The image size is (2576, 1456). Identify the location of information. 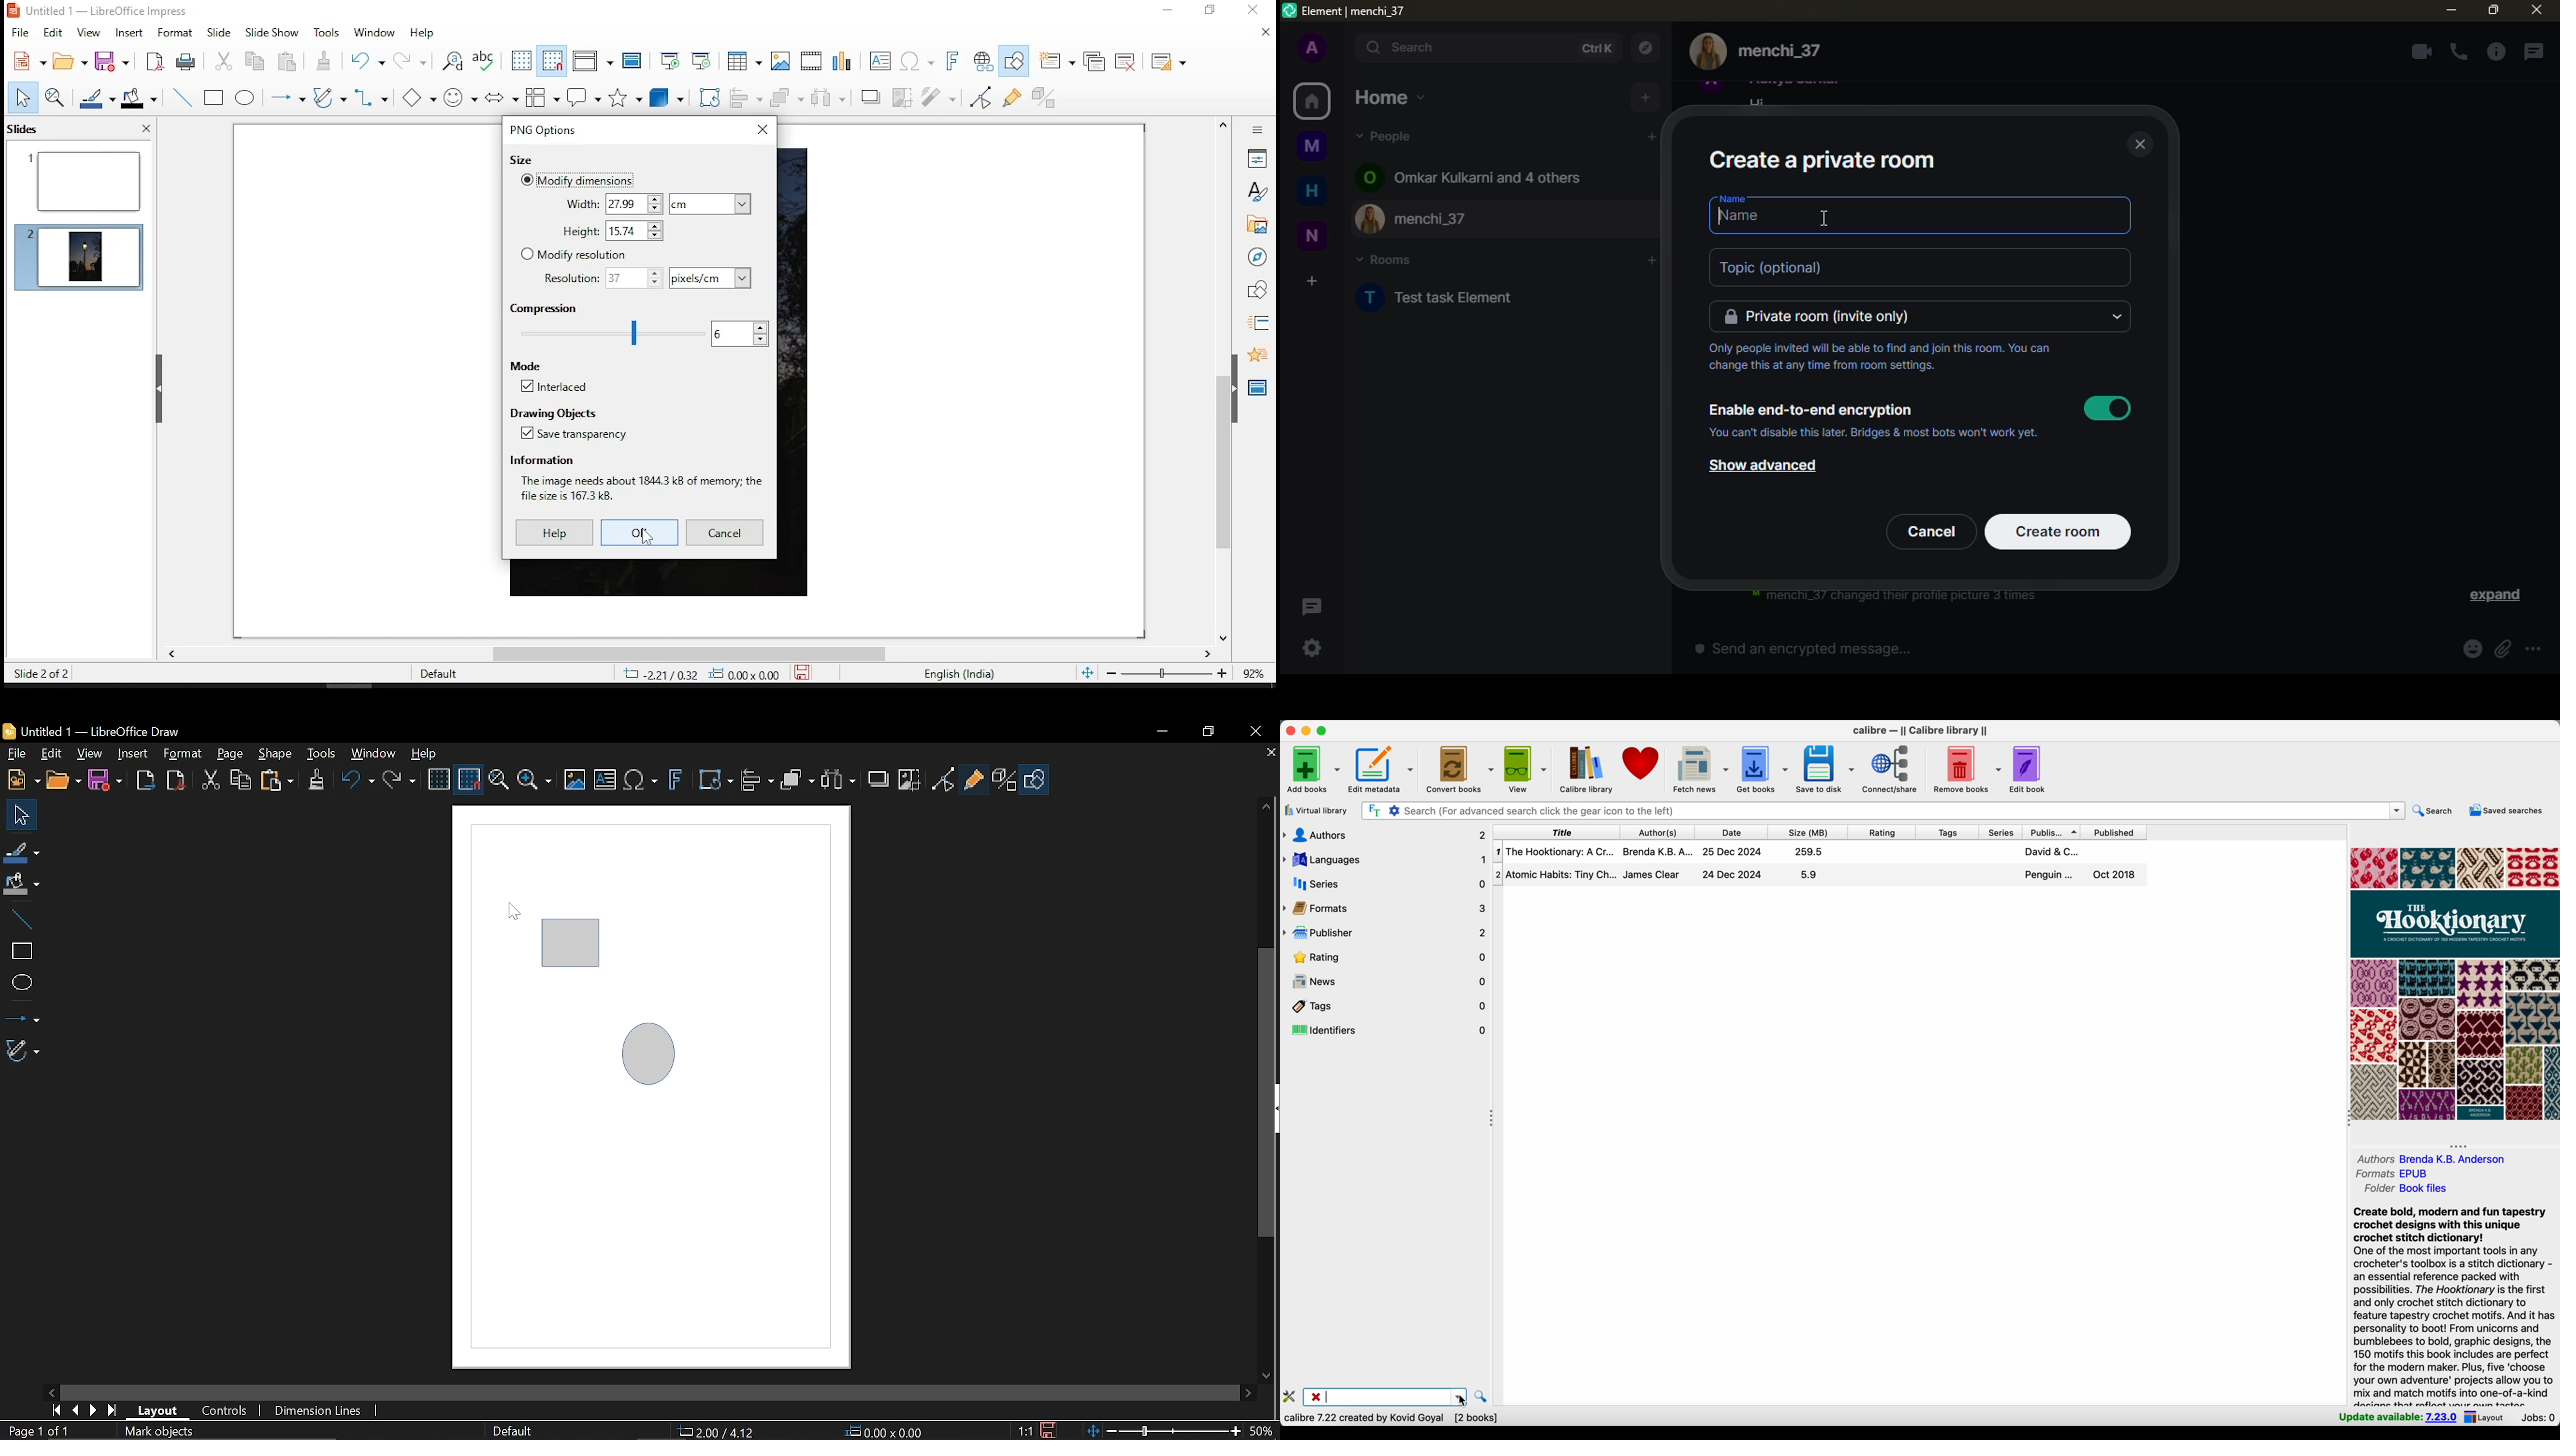
(543, 460).